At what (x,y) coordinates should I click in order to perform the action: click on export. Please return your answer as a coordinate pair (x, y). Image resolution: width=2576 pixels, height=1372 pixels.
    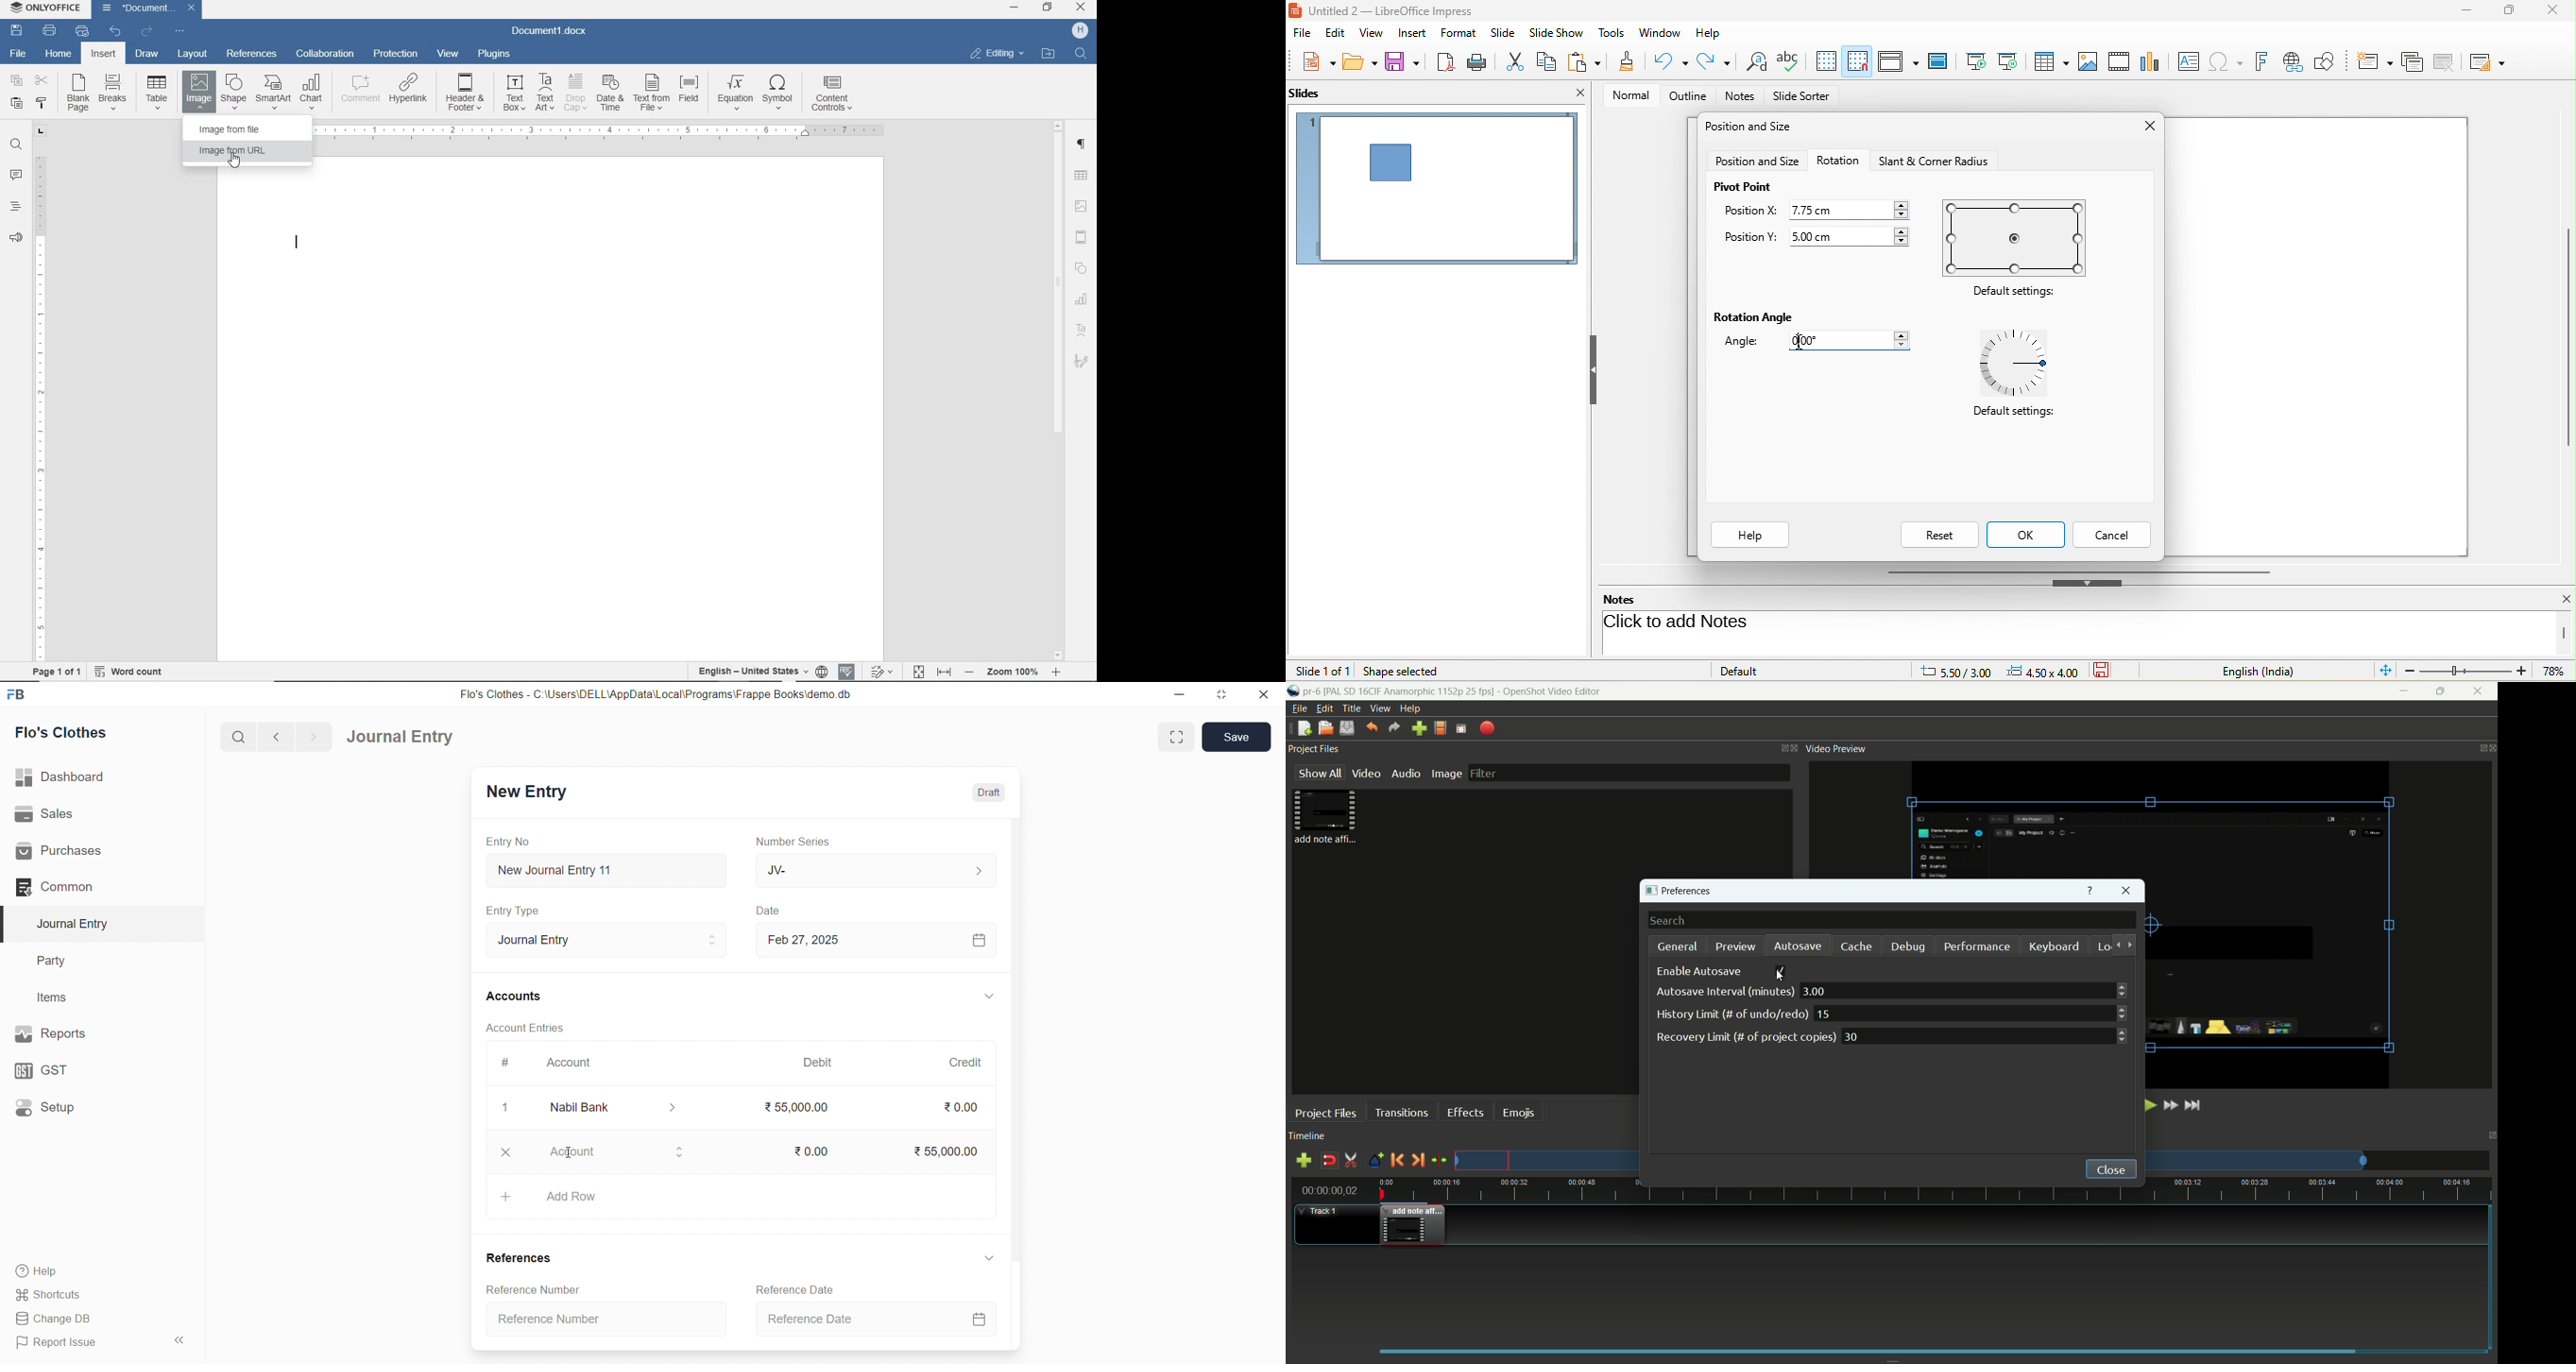
    Looking at the image, I should click on (1488, 729).